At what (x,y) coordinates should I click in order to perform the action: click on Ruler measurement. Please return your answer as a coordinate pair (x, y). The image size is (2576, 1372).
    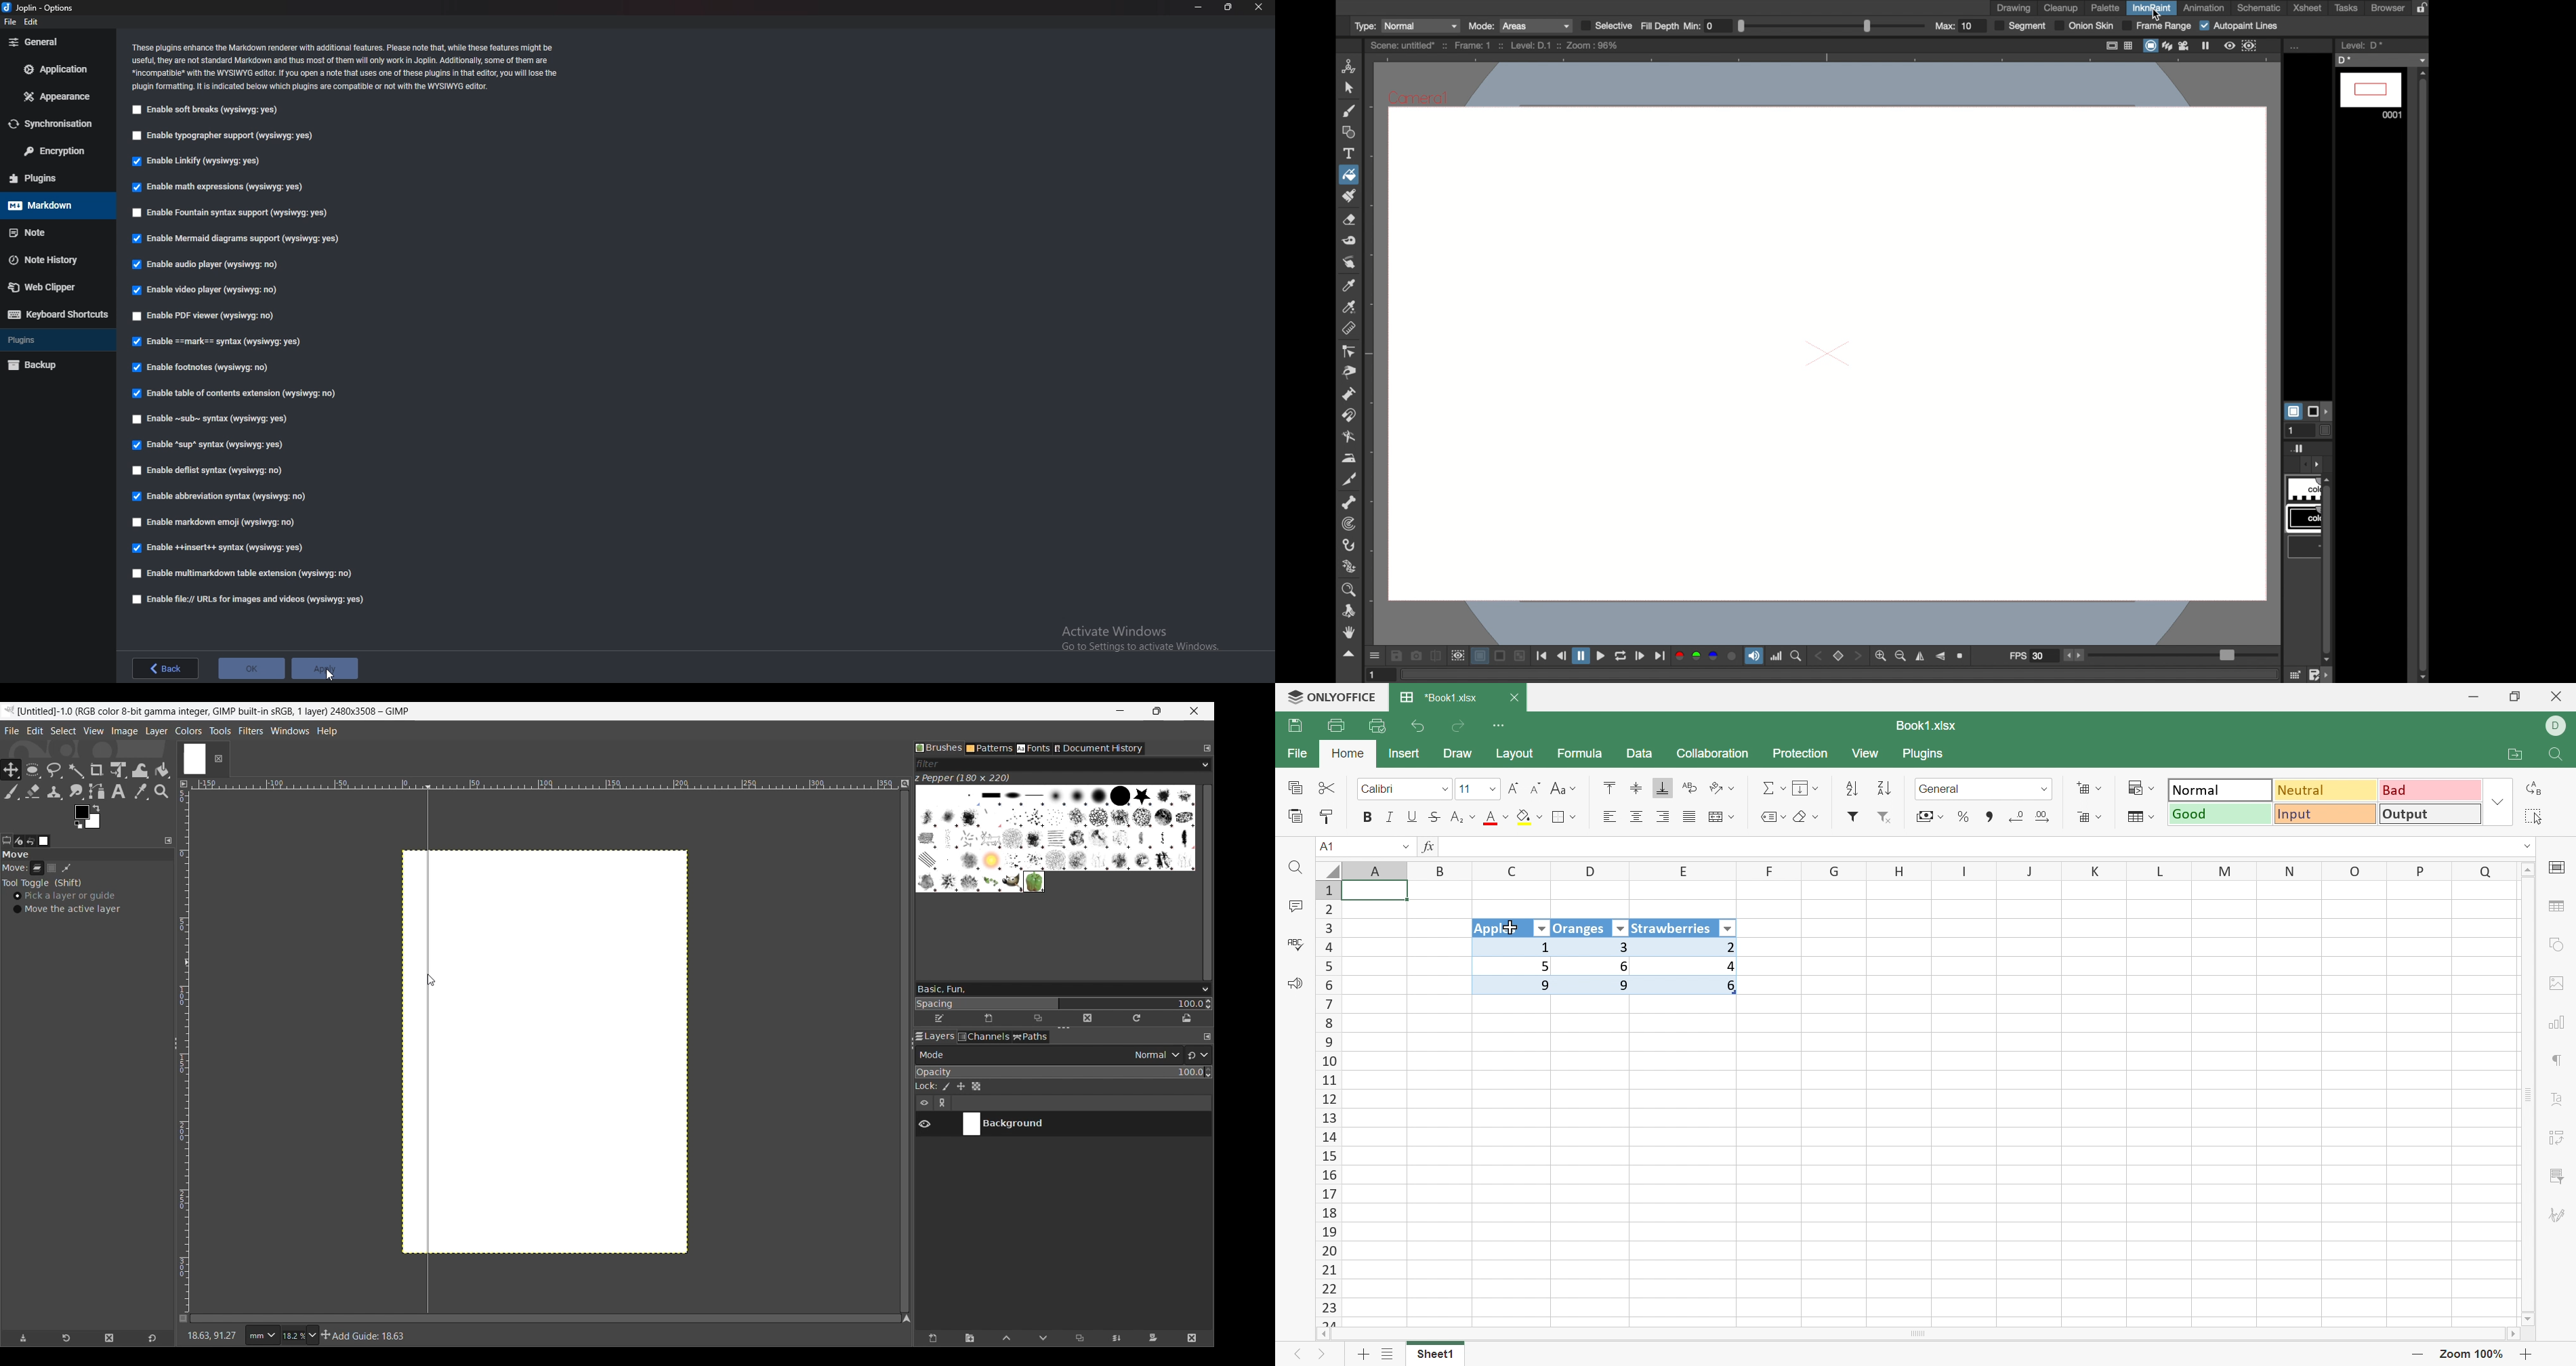
    Looking at the image, I should click on (261, 1336).